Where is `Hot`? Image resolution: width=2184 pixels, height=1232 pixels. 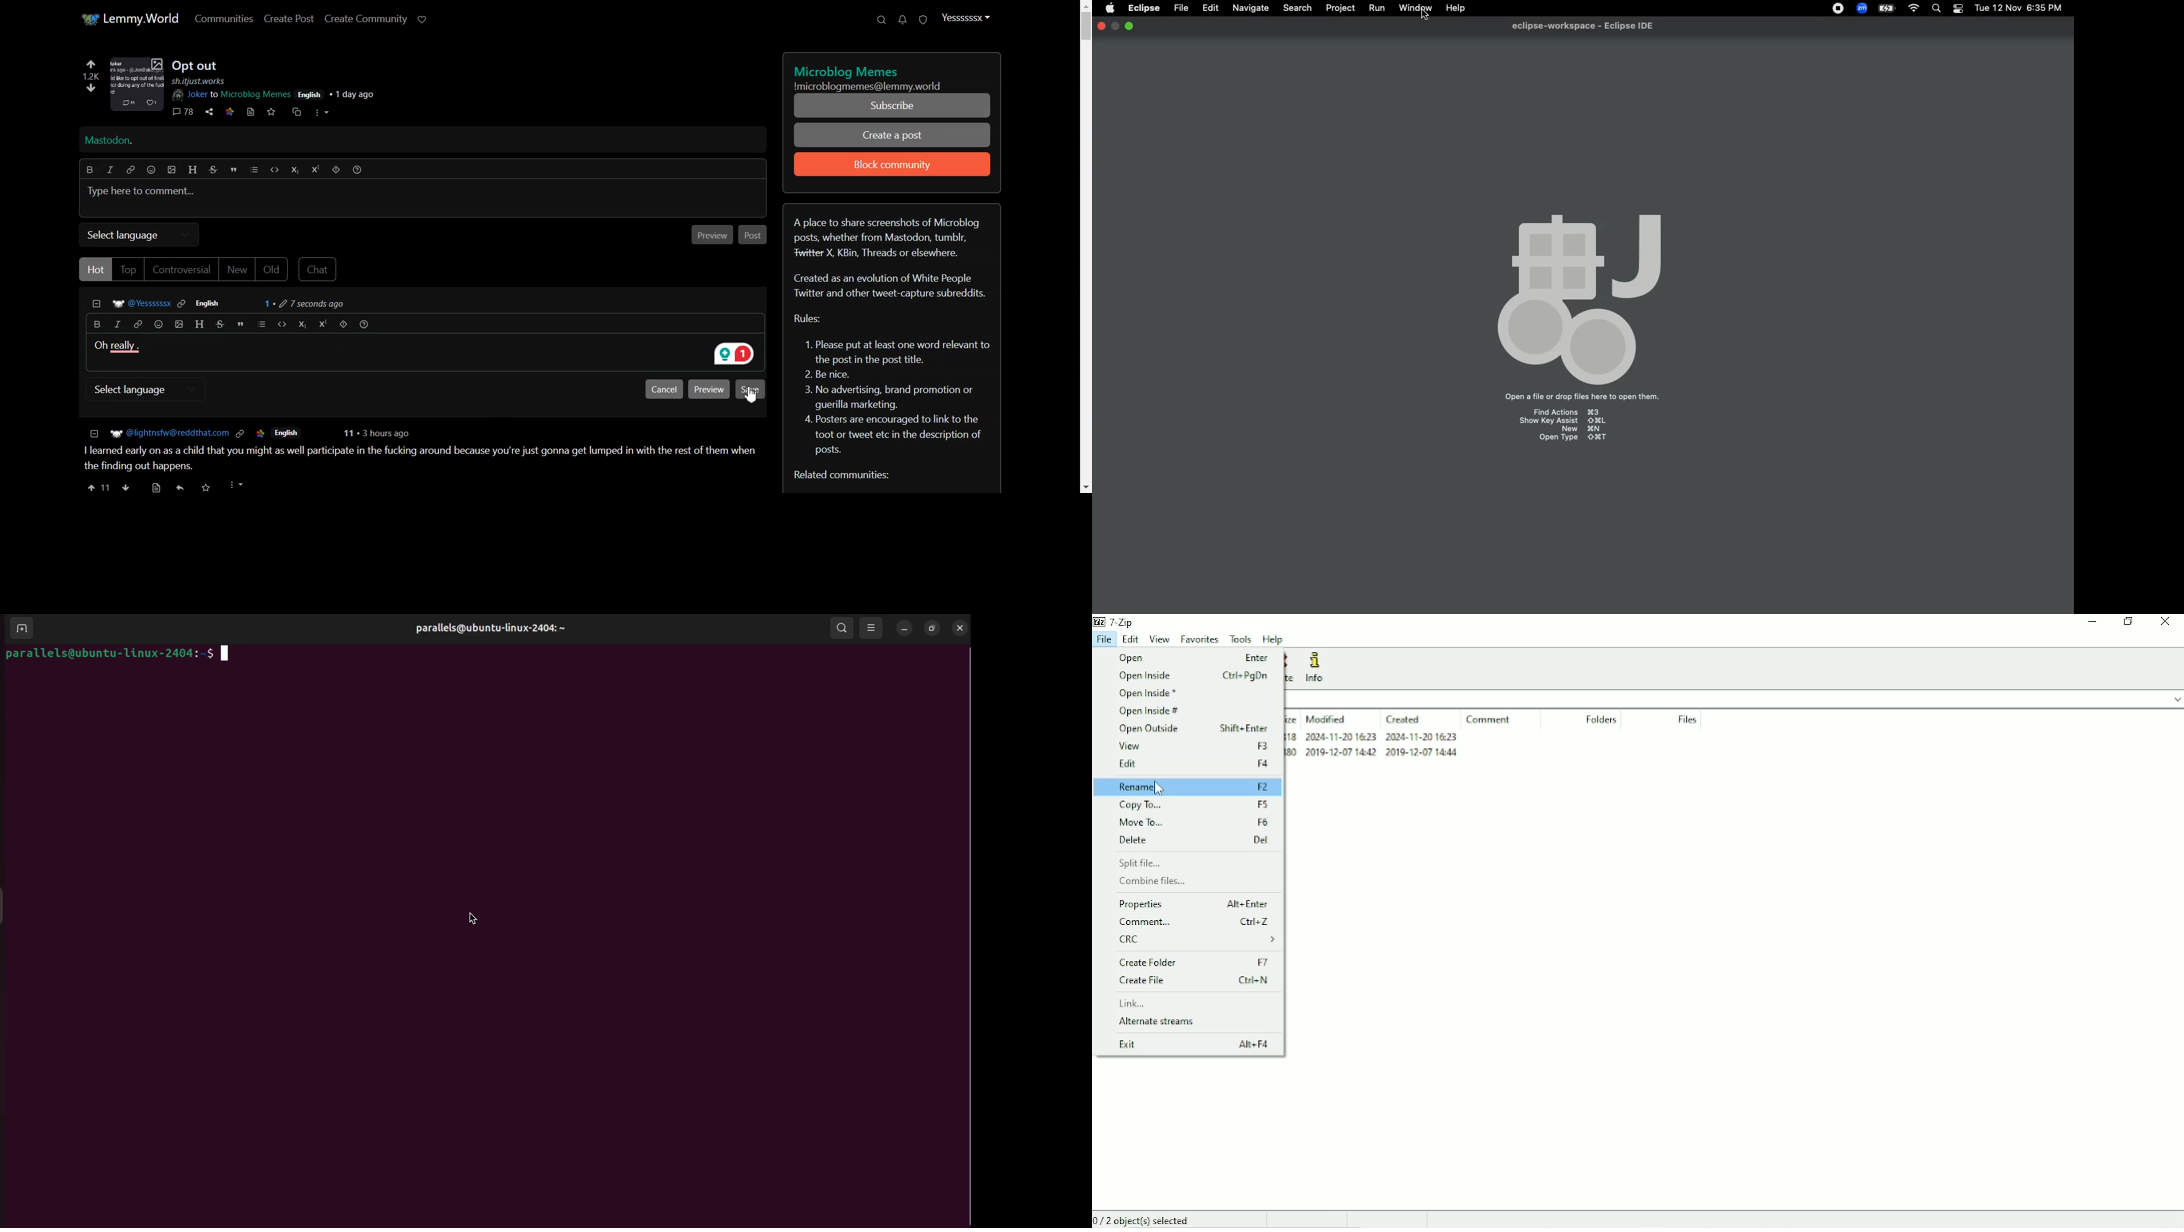 Hot is located at coordinates (94, 268).